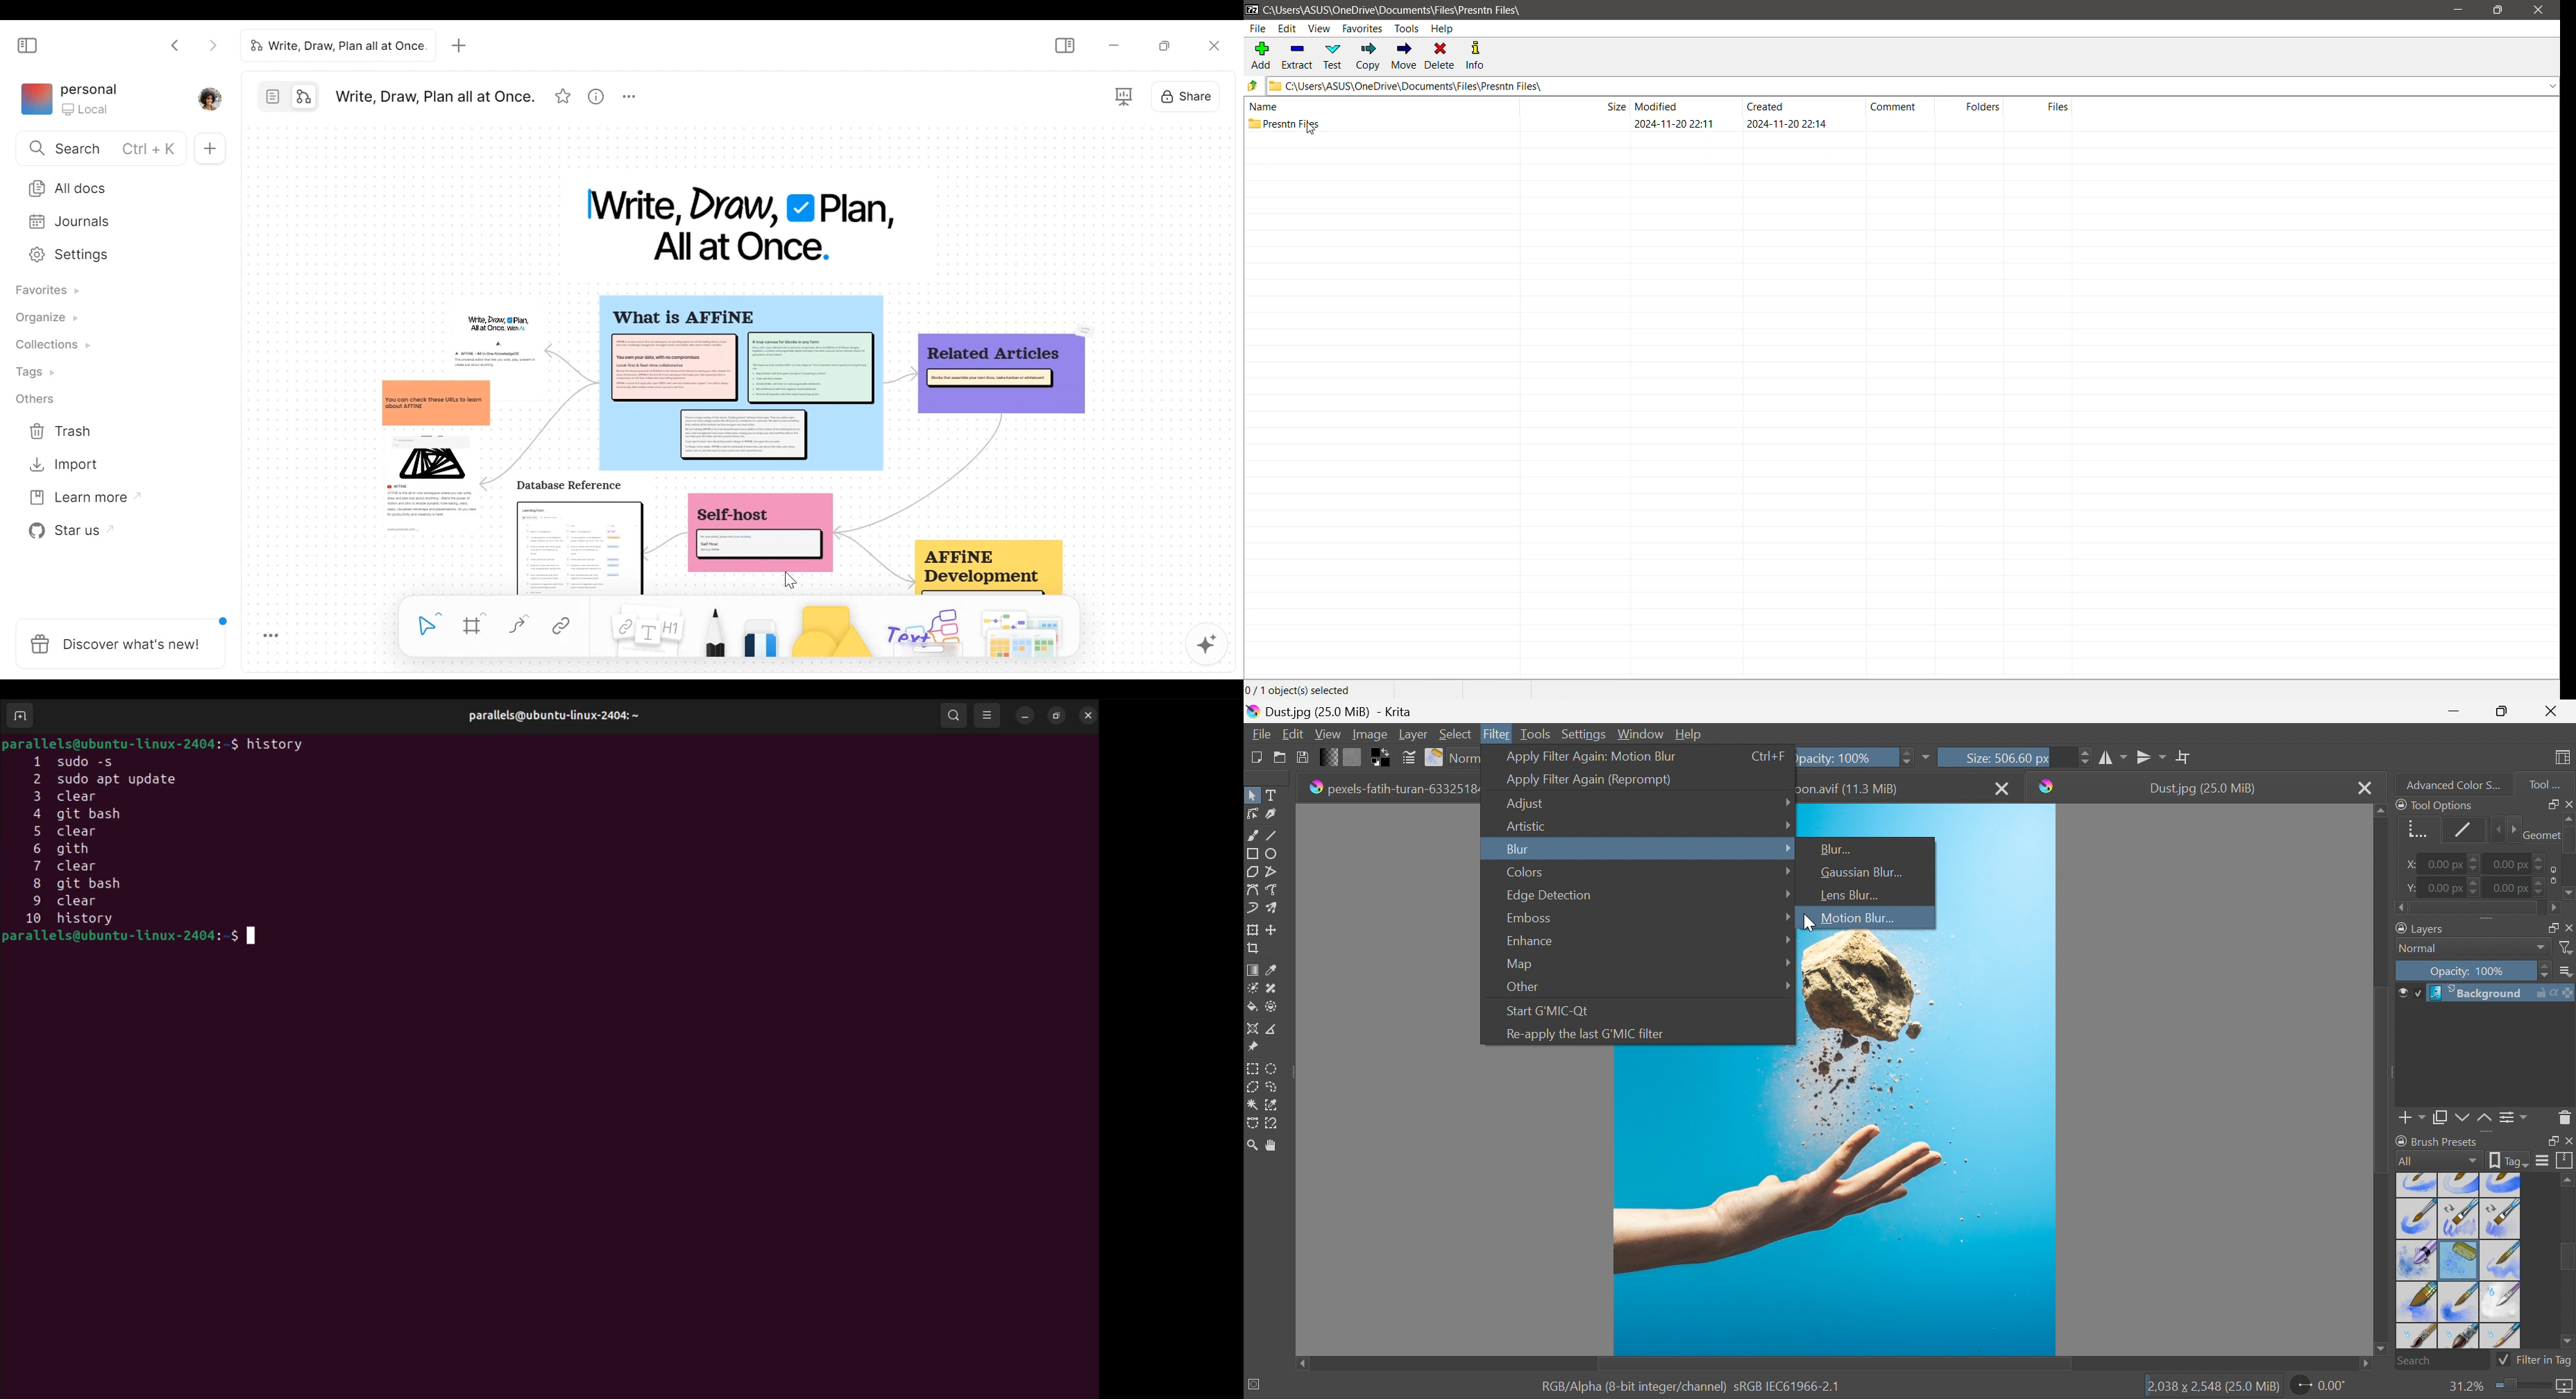 The image size is (2576, 1400). What do you see at coordinates (2409, 888) in the screenshot?
I see `Y:` at bounding box center [2409, 888].